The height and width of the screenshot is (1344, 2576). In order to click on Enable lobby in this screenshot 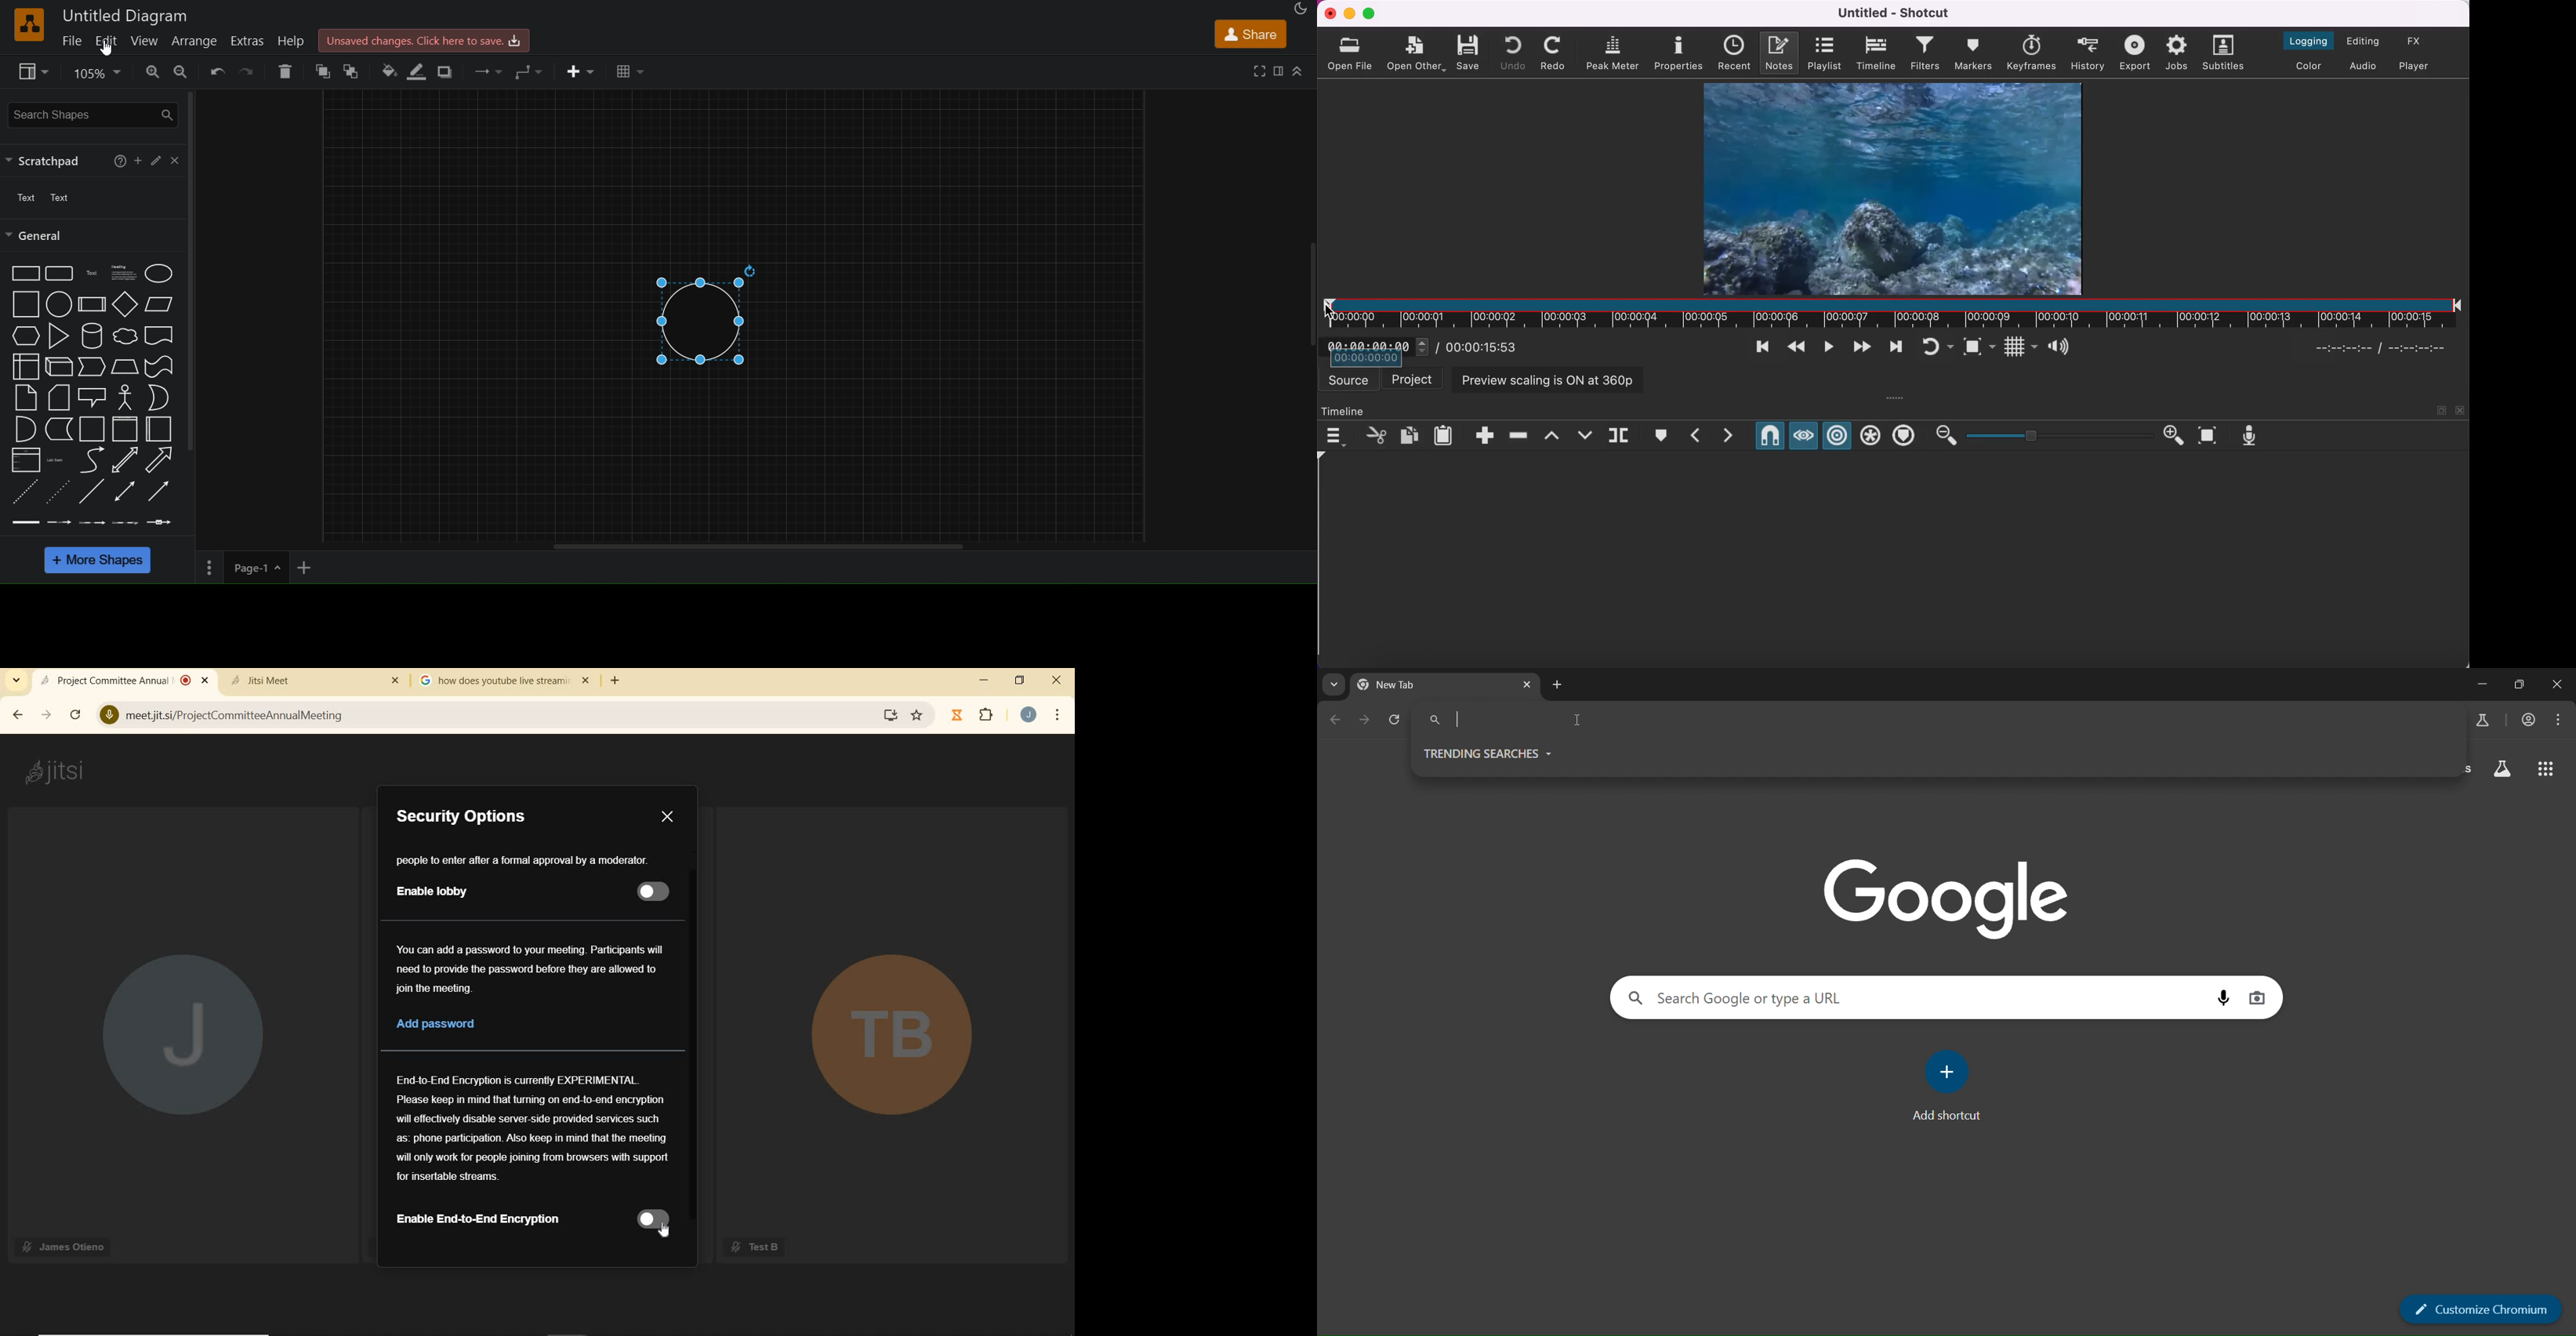, I will do `click(434, 891)`.